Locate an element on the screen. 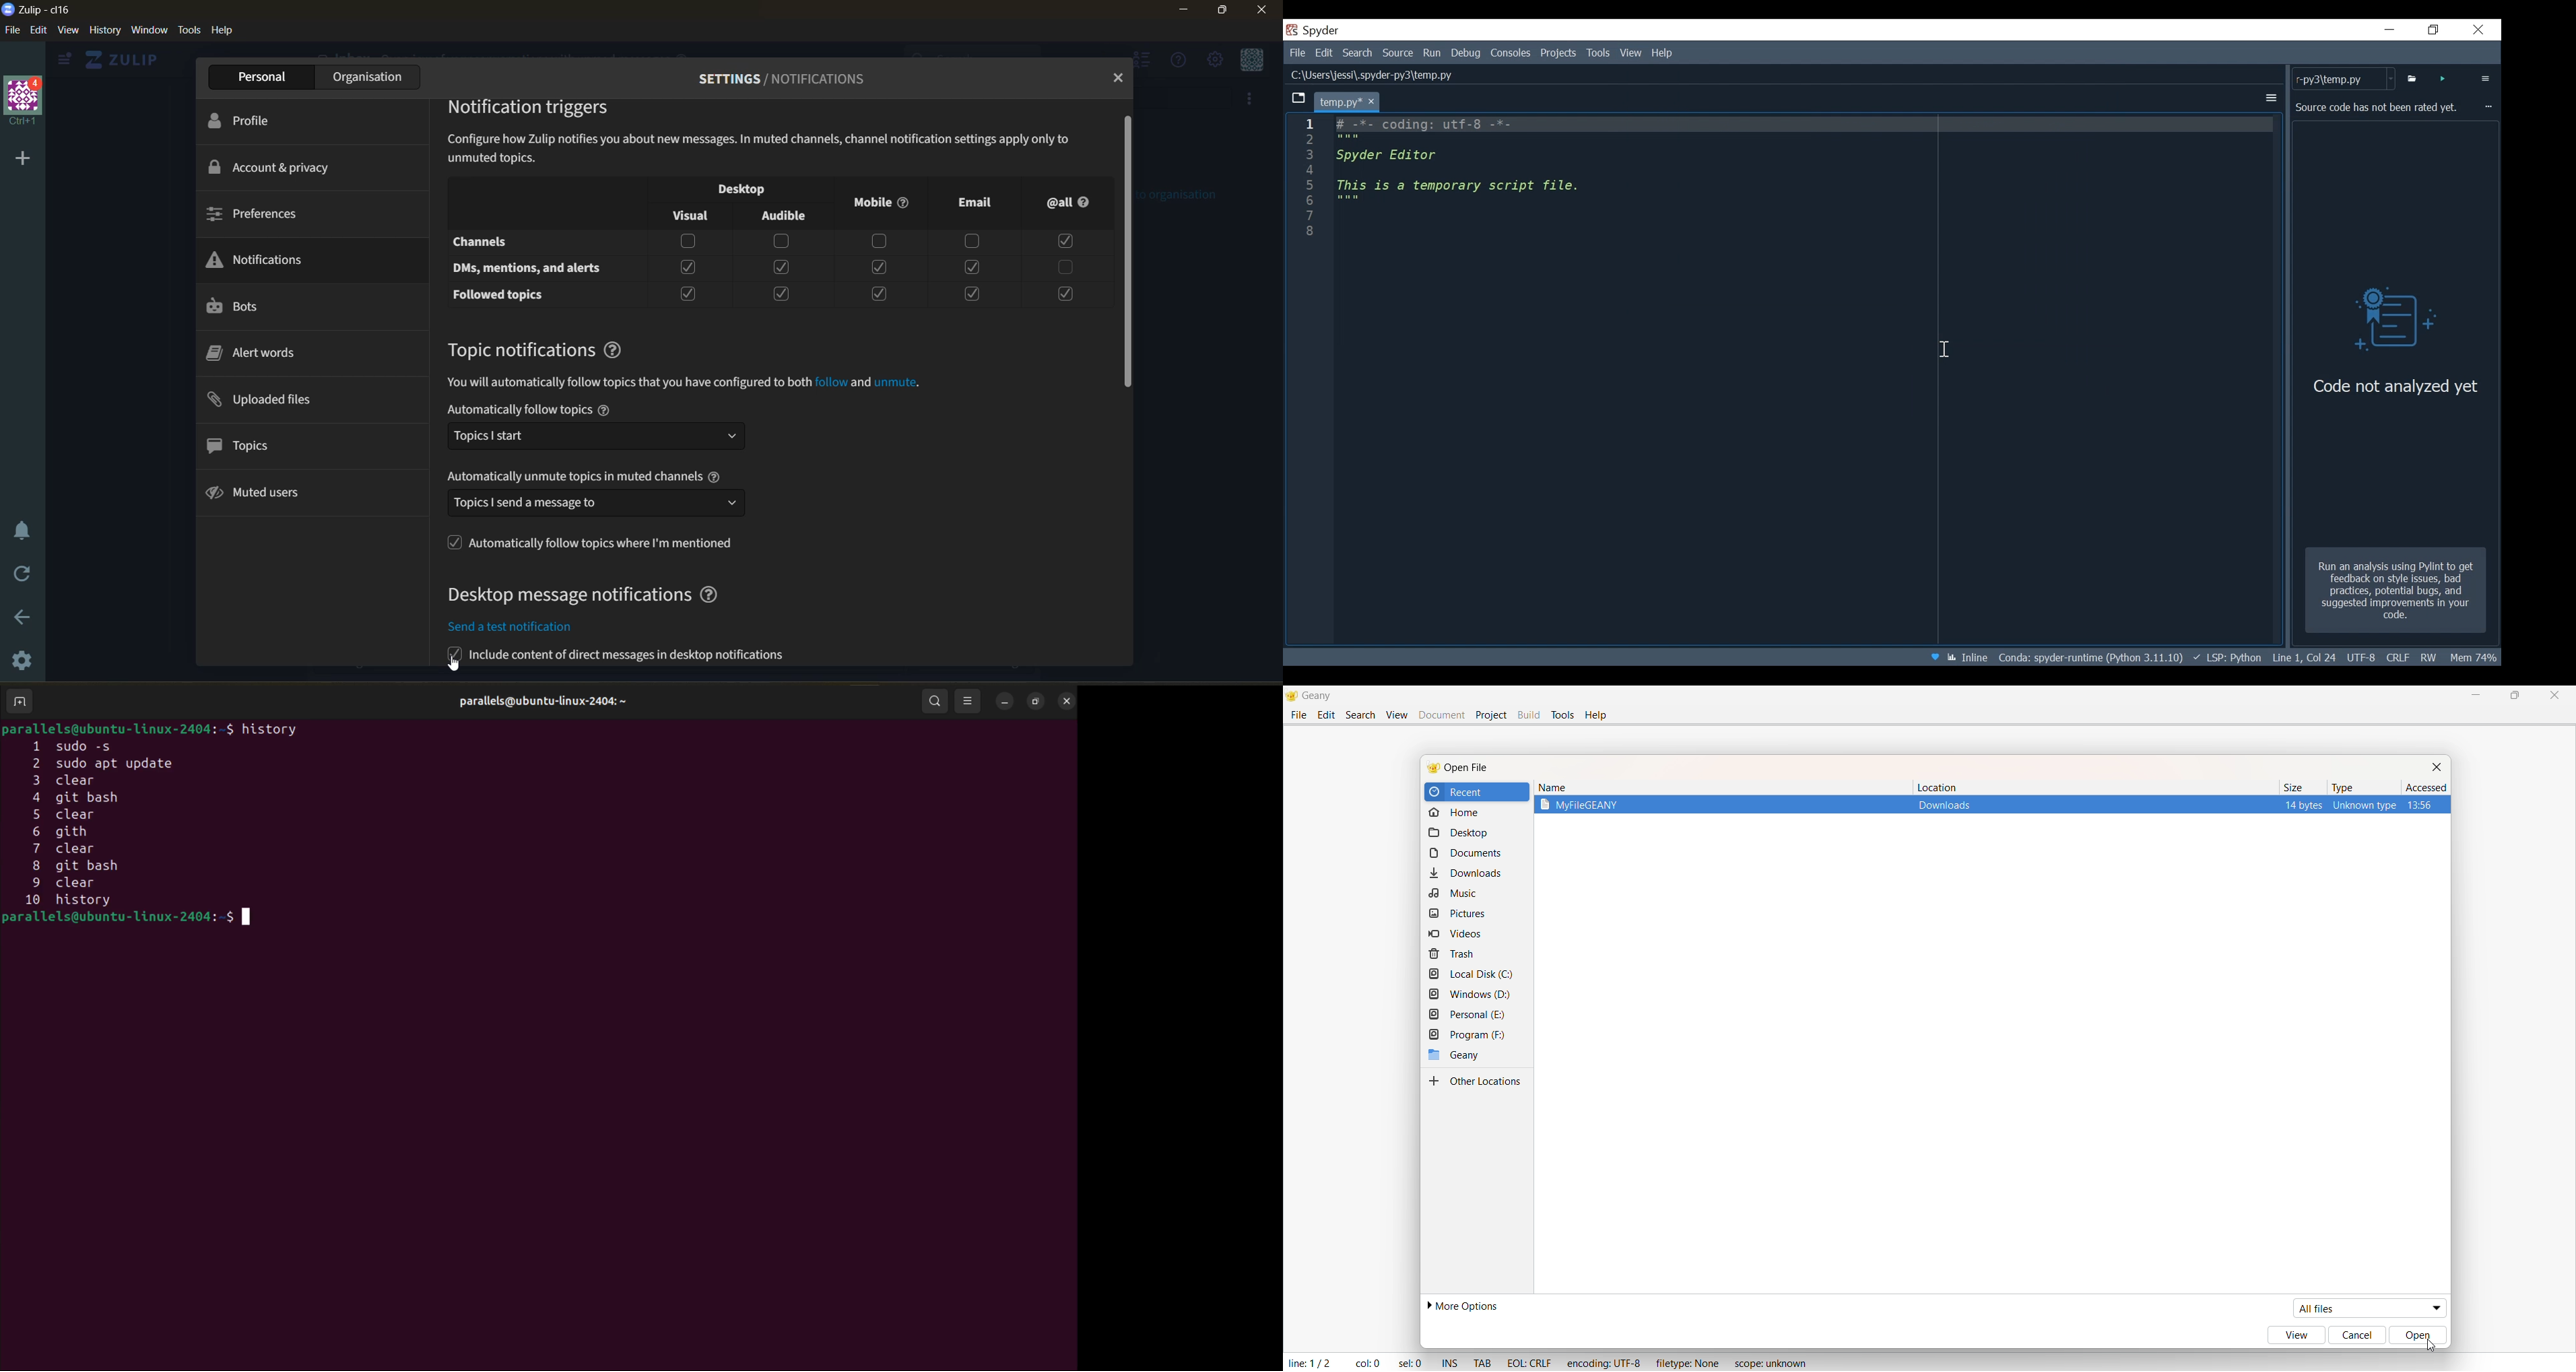 Image resolution: width=2576 pixels, height=1372 pixels. more options is located at coordinates (1251, 101).